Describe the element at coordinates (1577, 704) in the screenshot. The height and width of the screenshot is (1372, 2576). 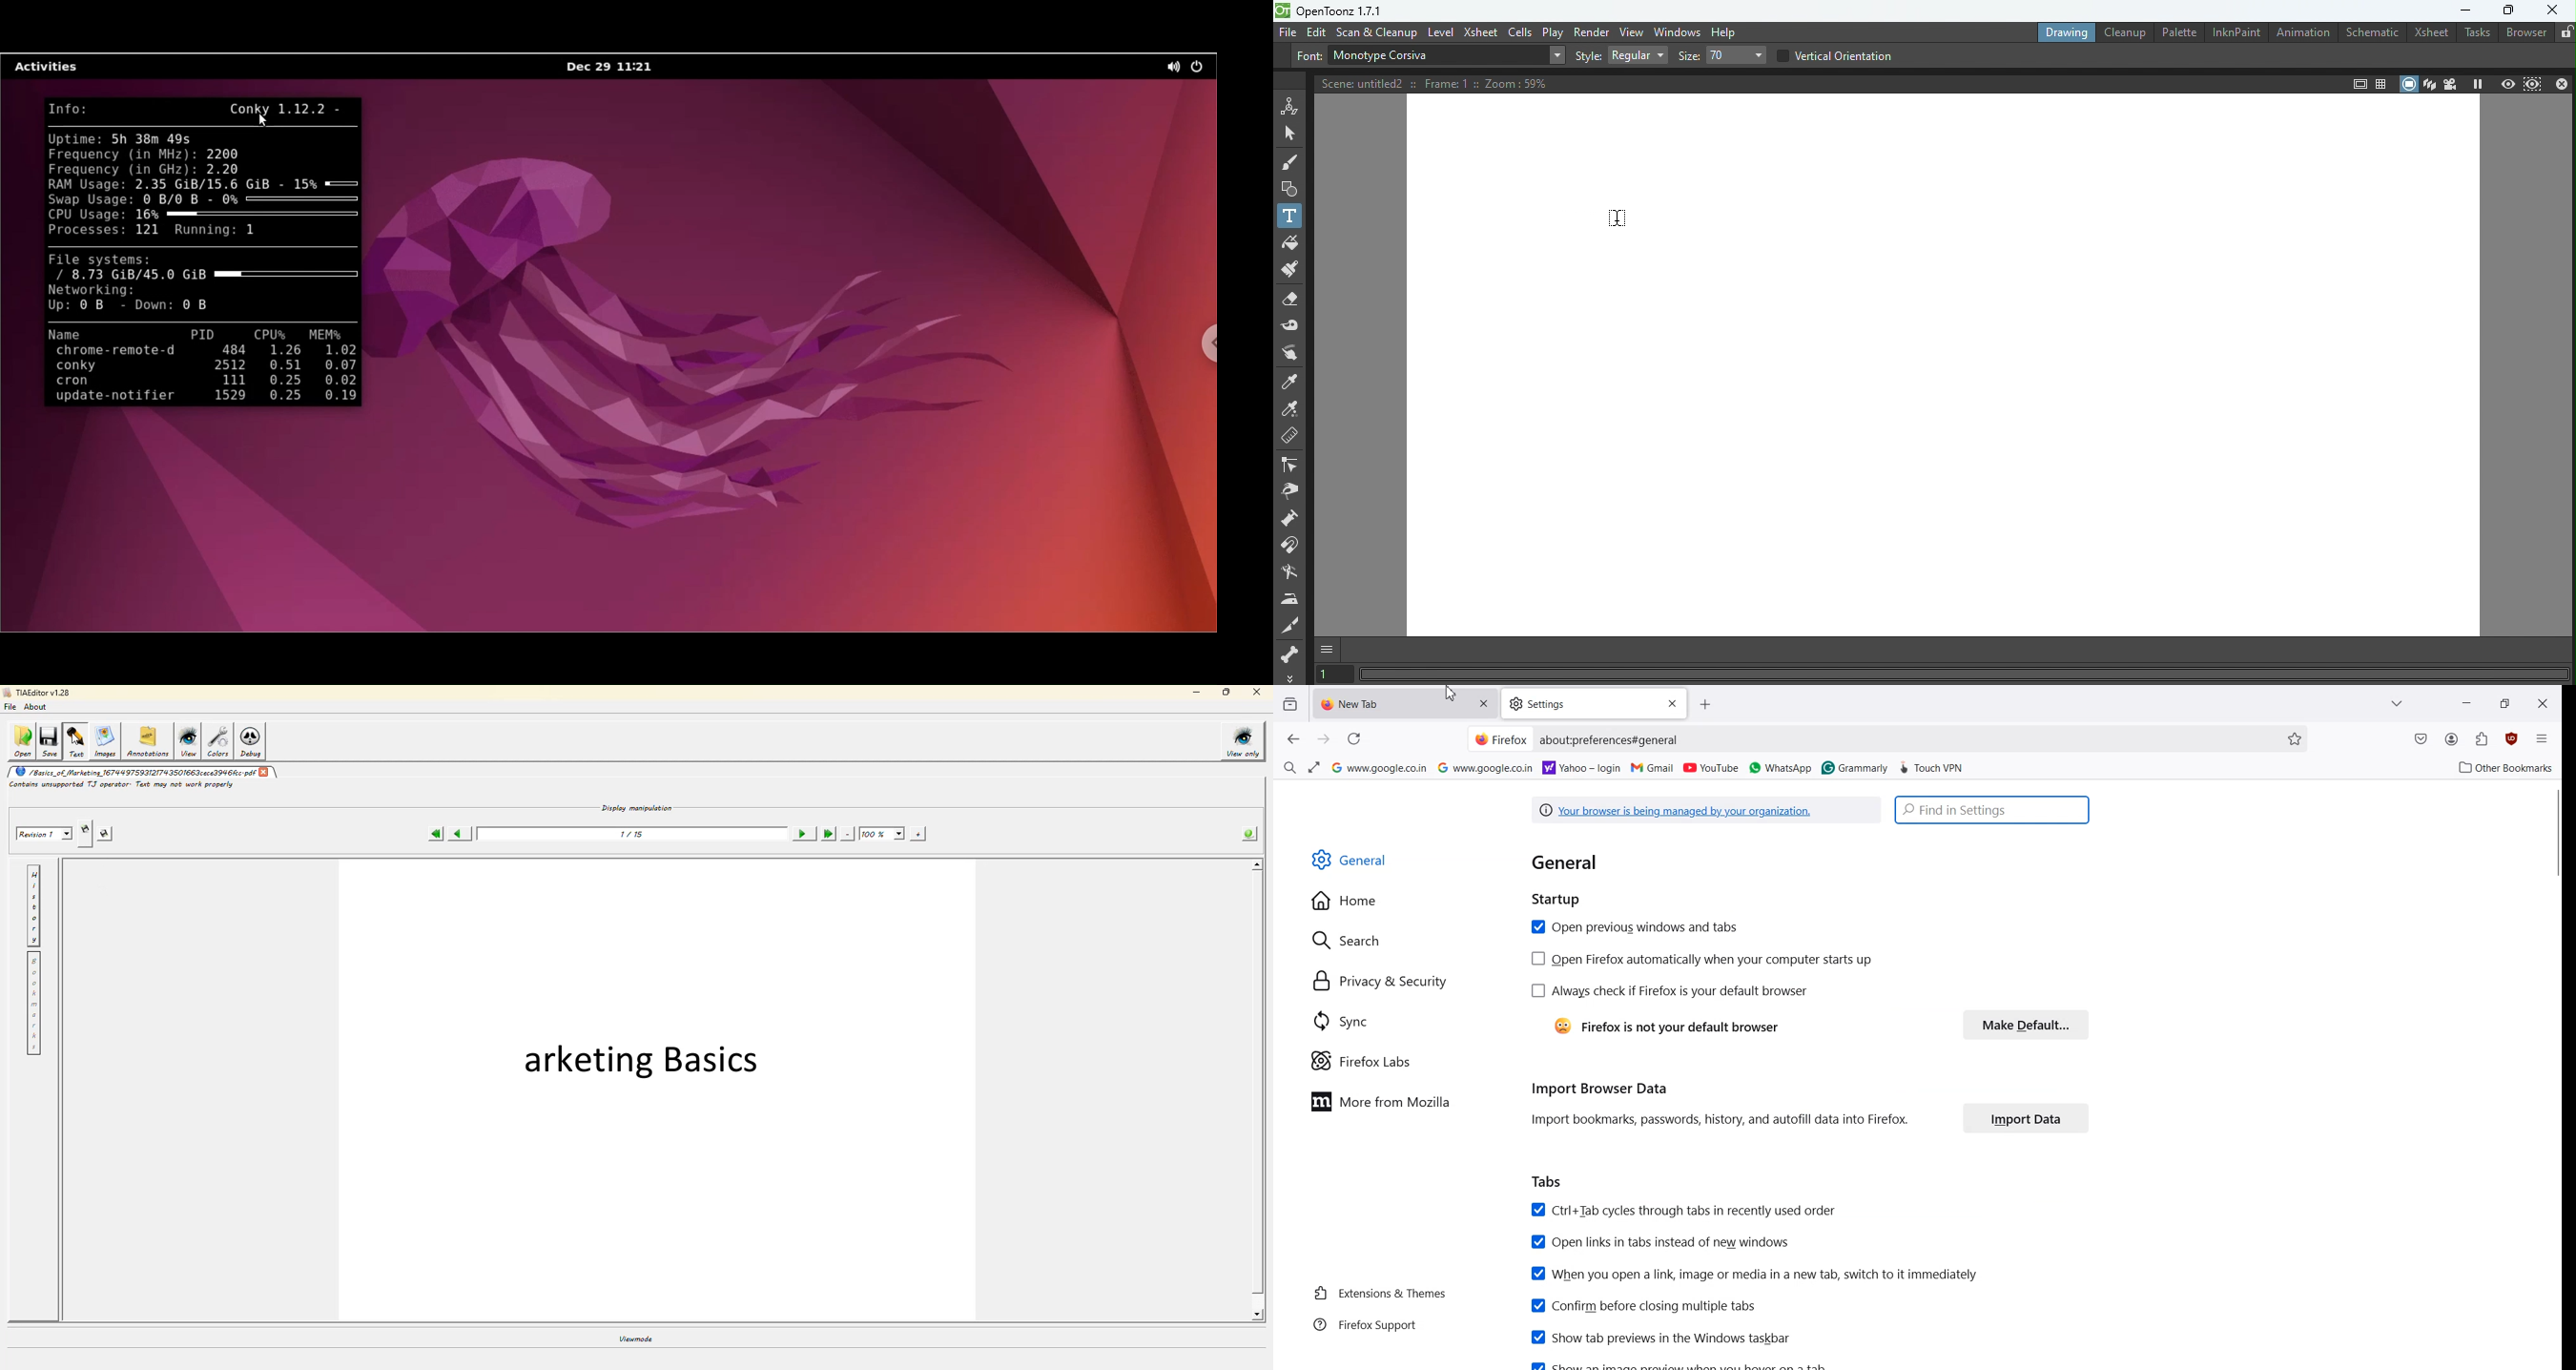
I see `Settings` at that location.